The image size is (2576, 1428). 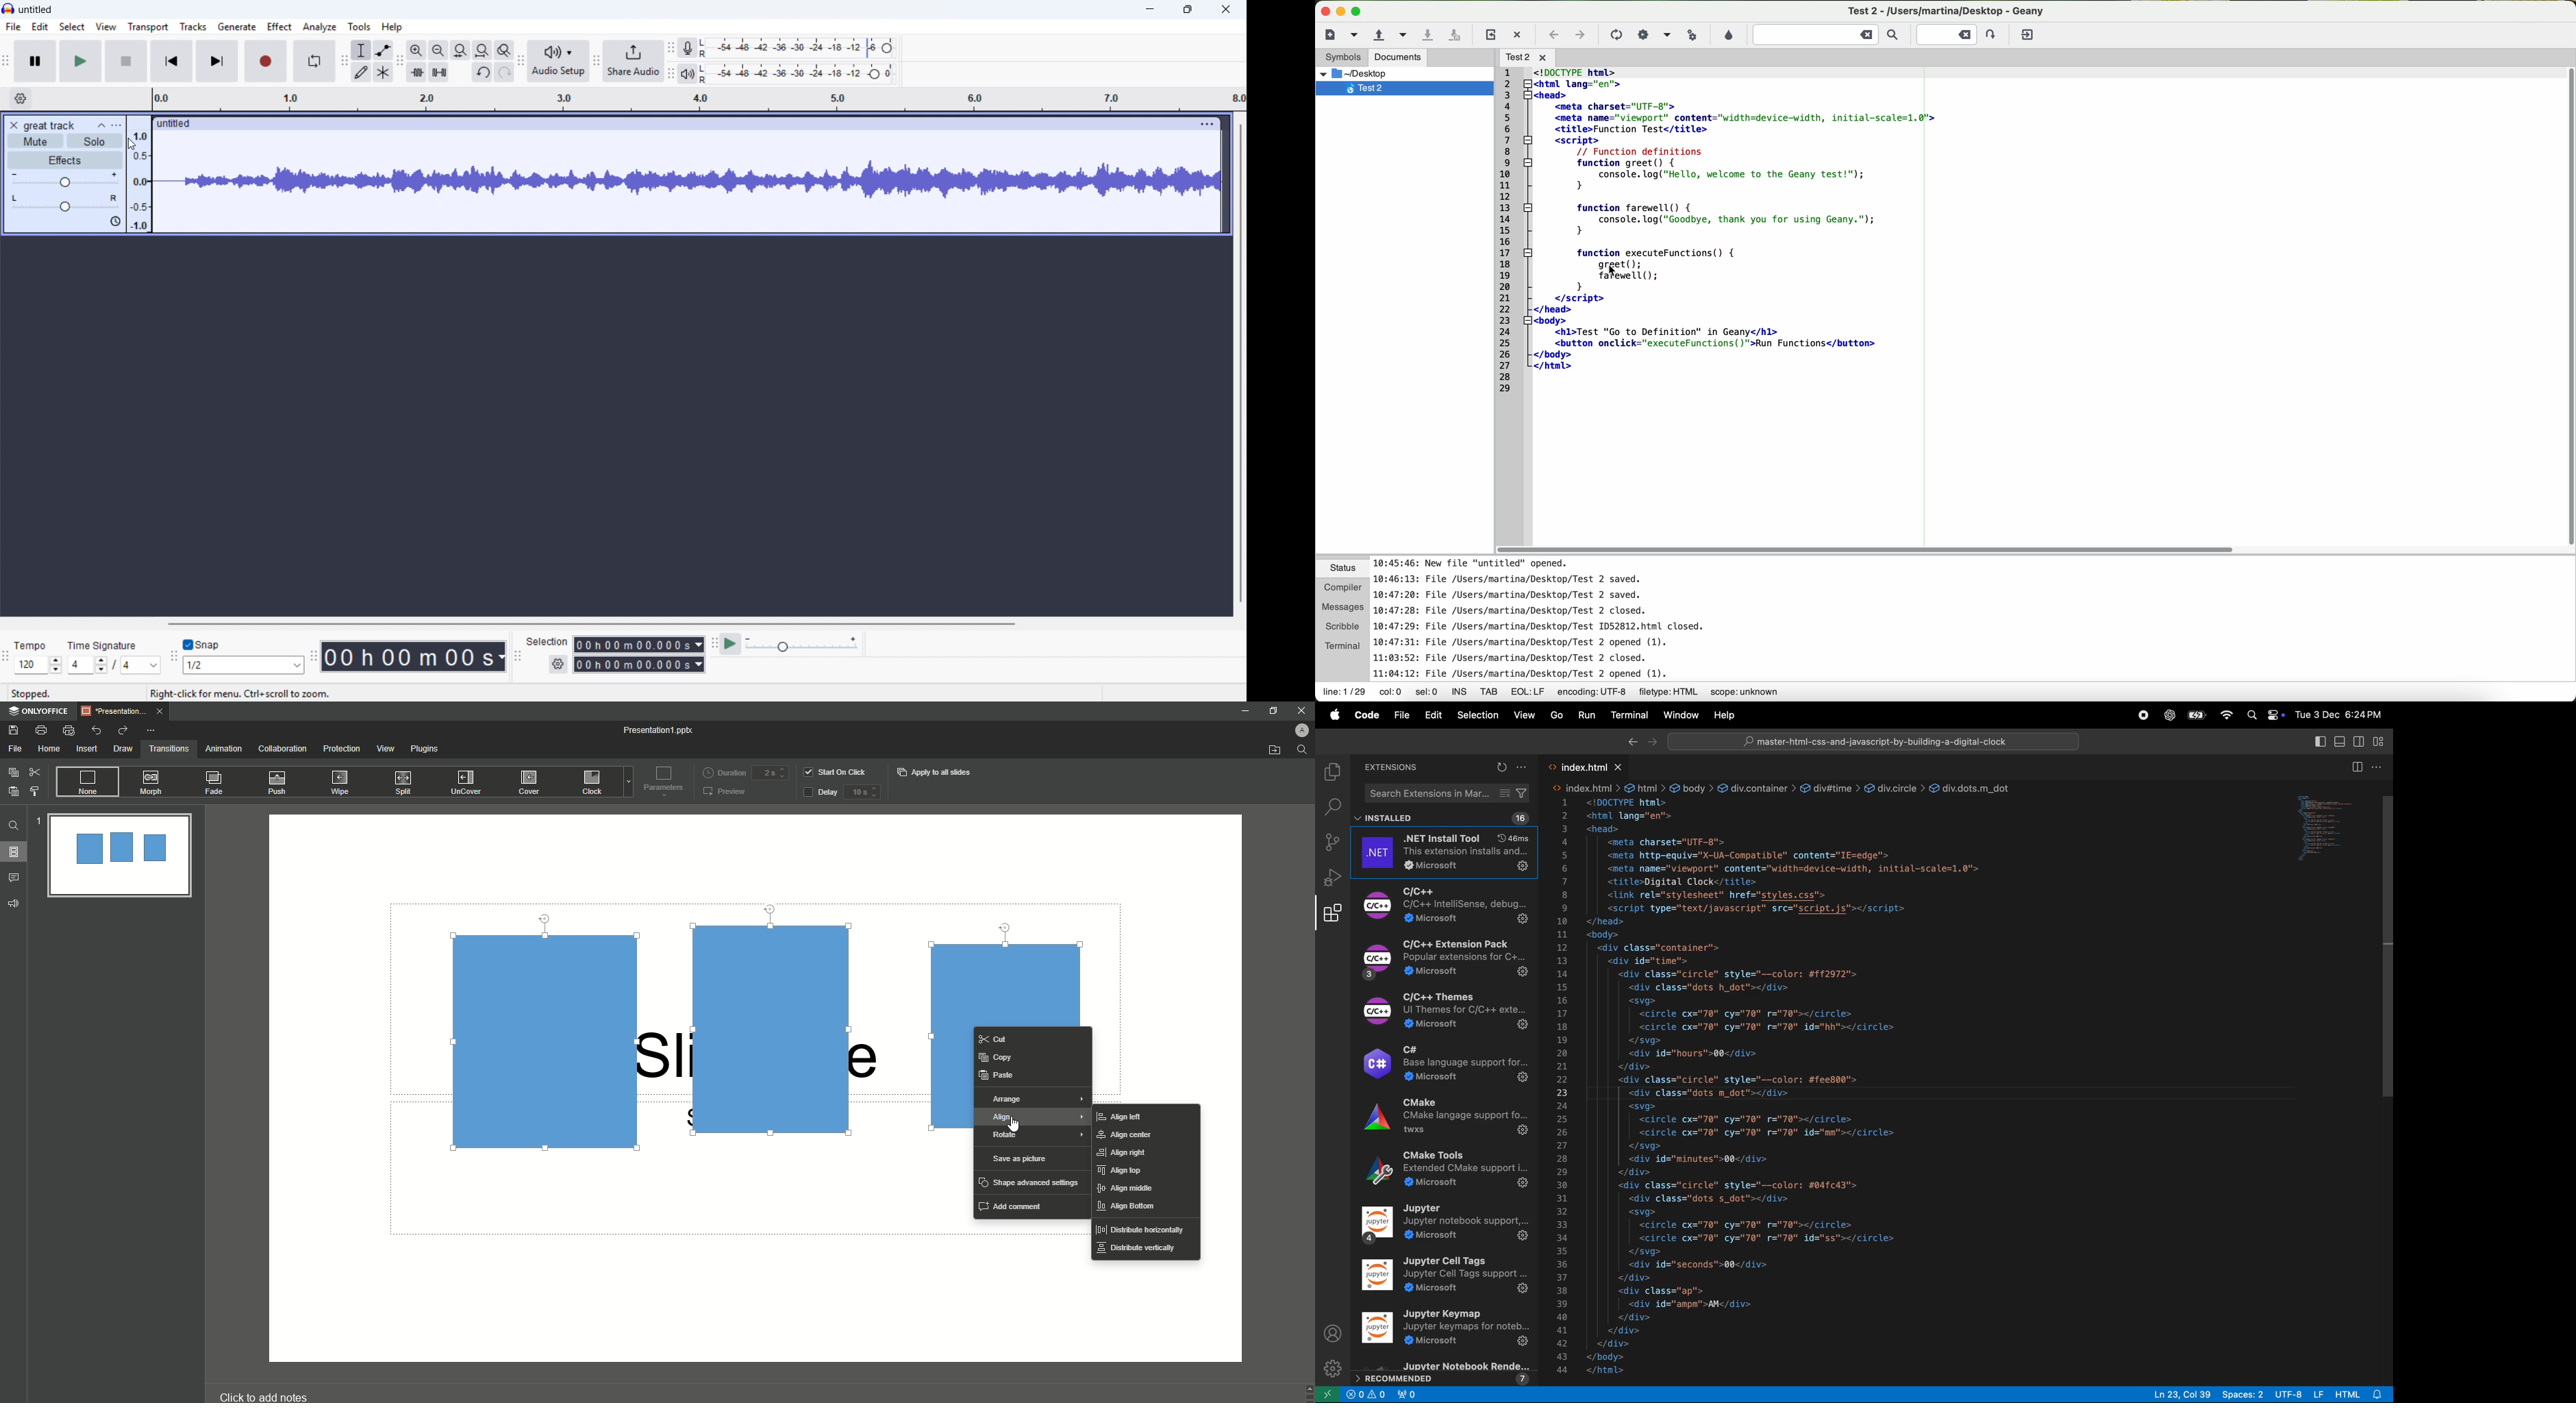 I want to click on Extension C\C++ extension pack, so click(x=1444, y=962).